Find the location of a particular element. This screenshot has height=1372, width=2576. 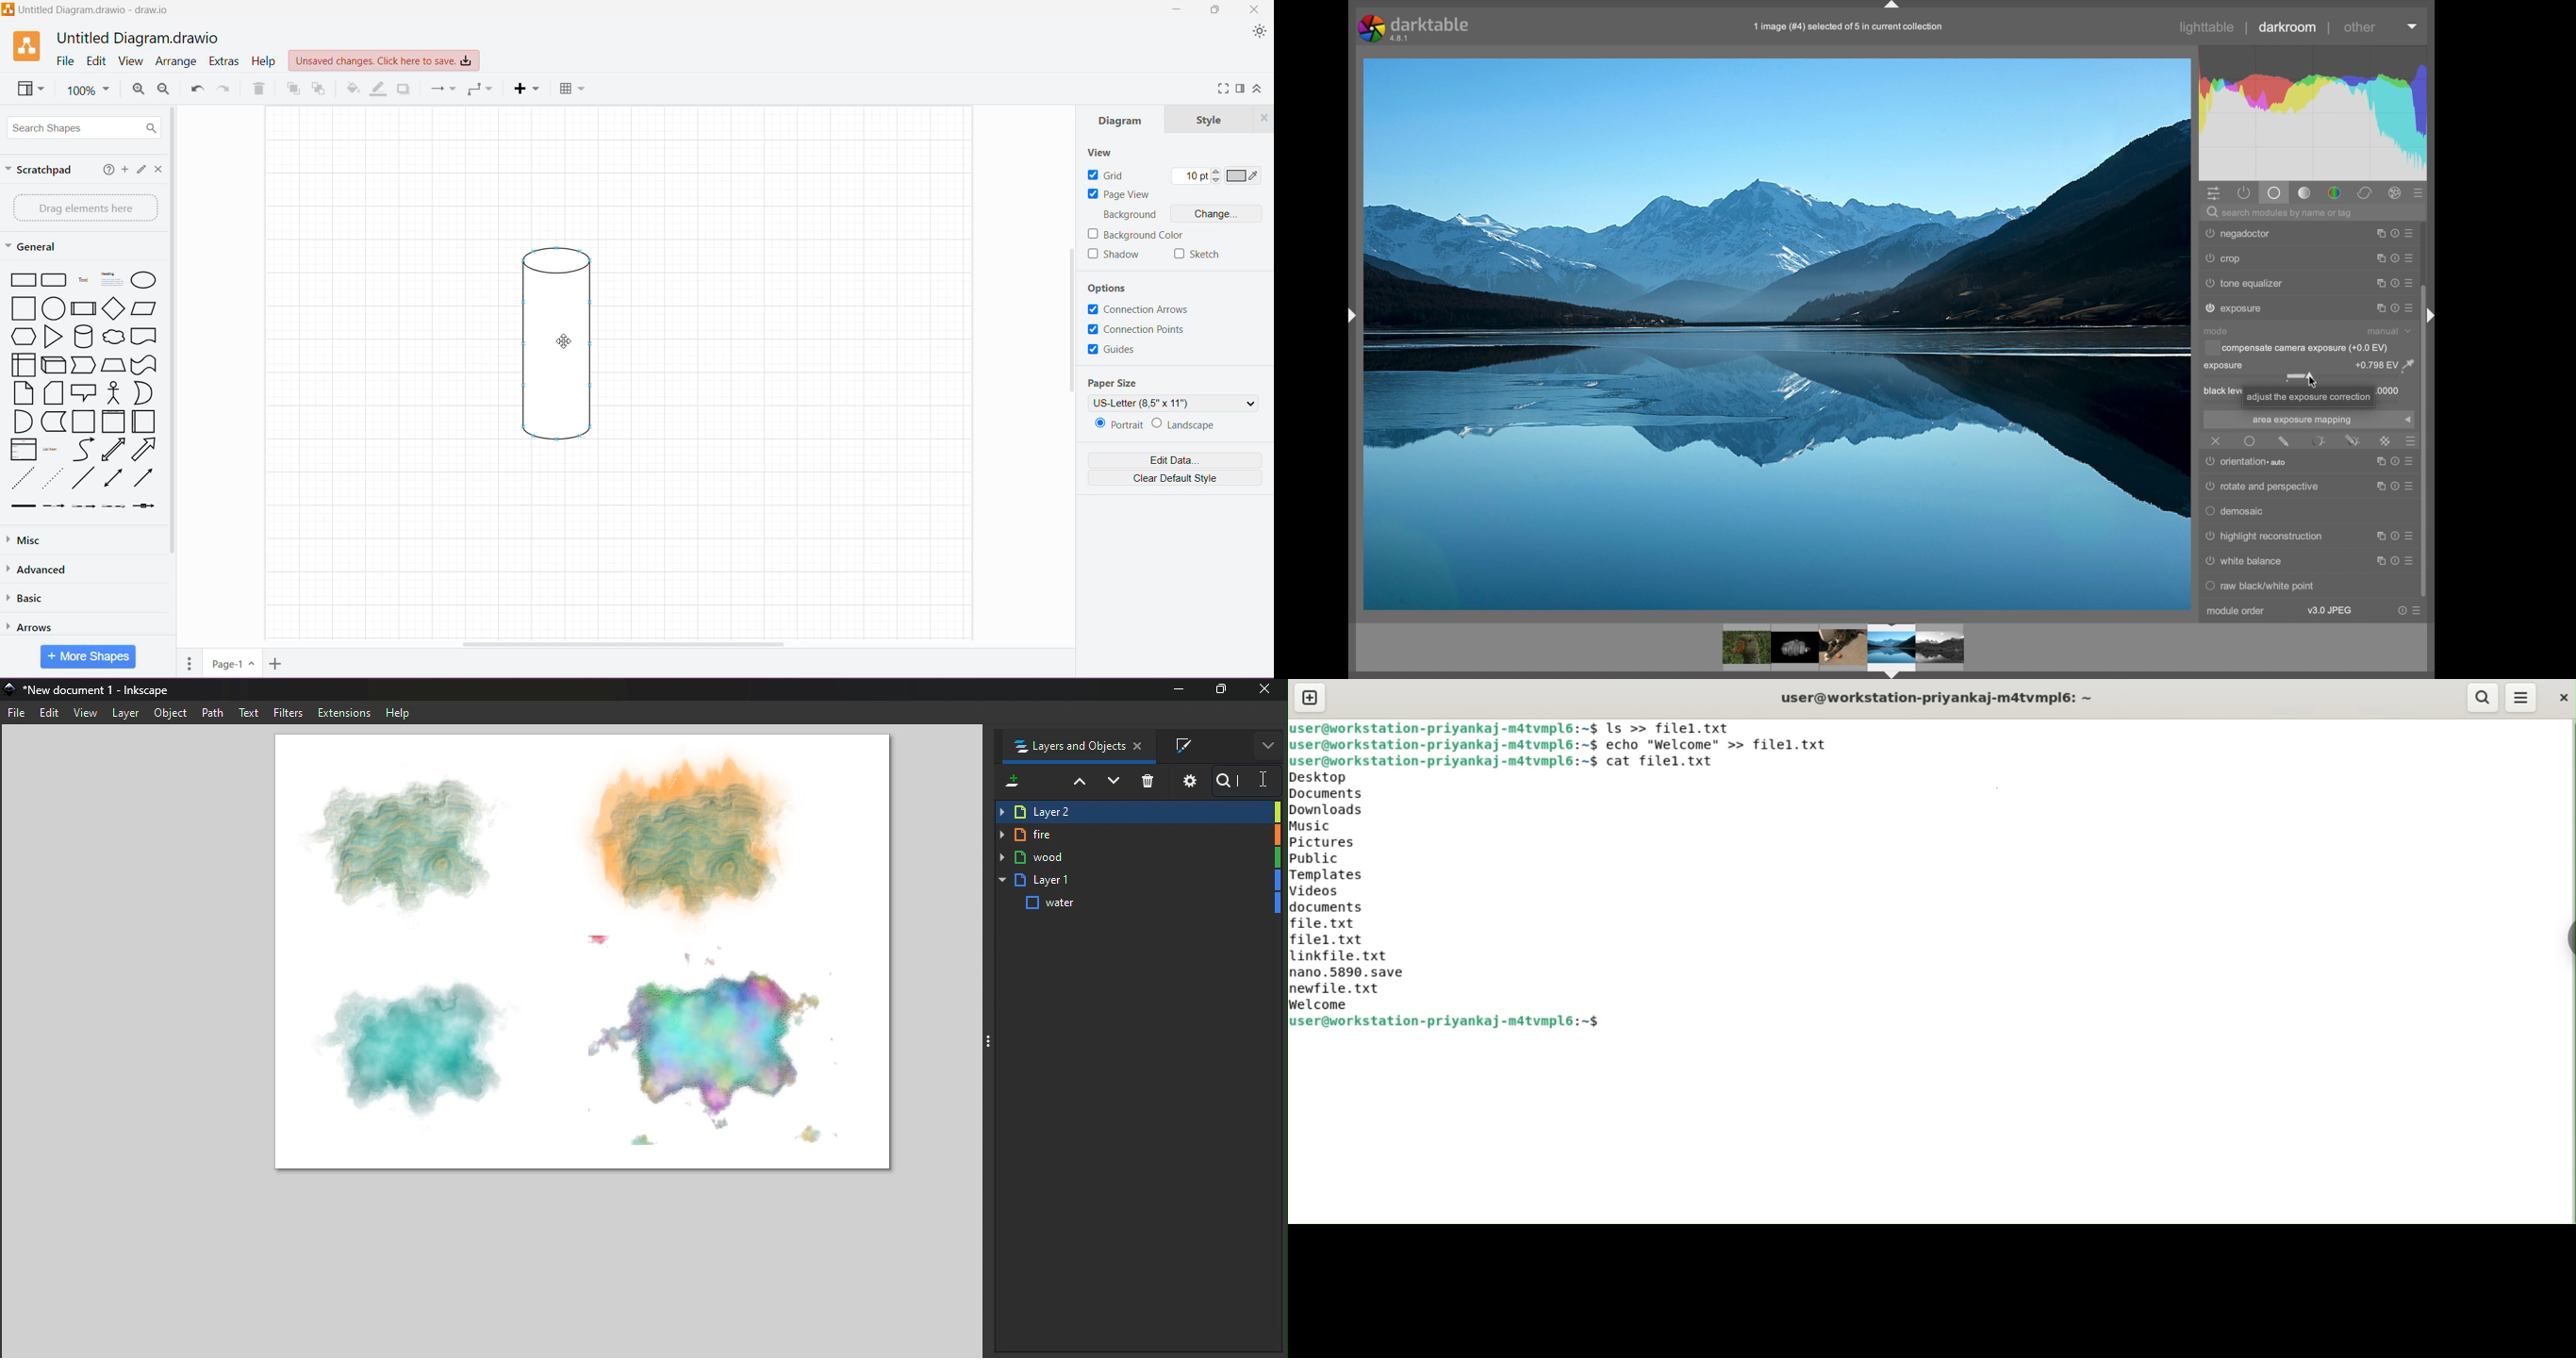

other is located at coordinates (2361, 27).